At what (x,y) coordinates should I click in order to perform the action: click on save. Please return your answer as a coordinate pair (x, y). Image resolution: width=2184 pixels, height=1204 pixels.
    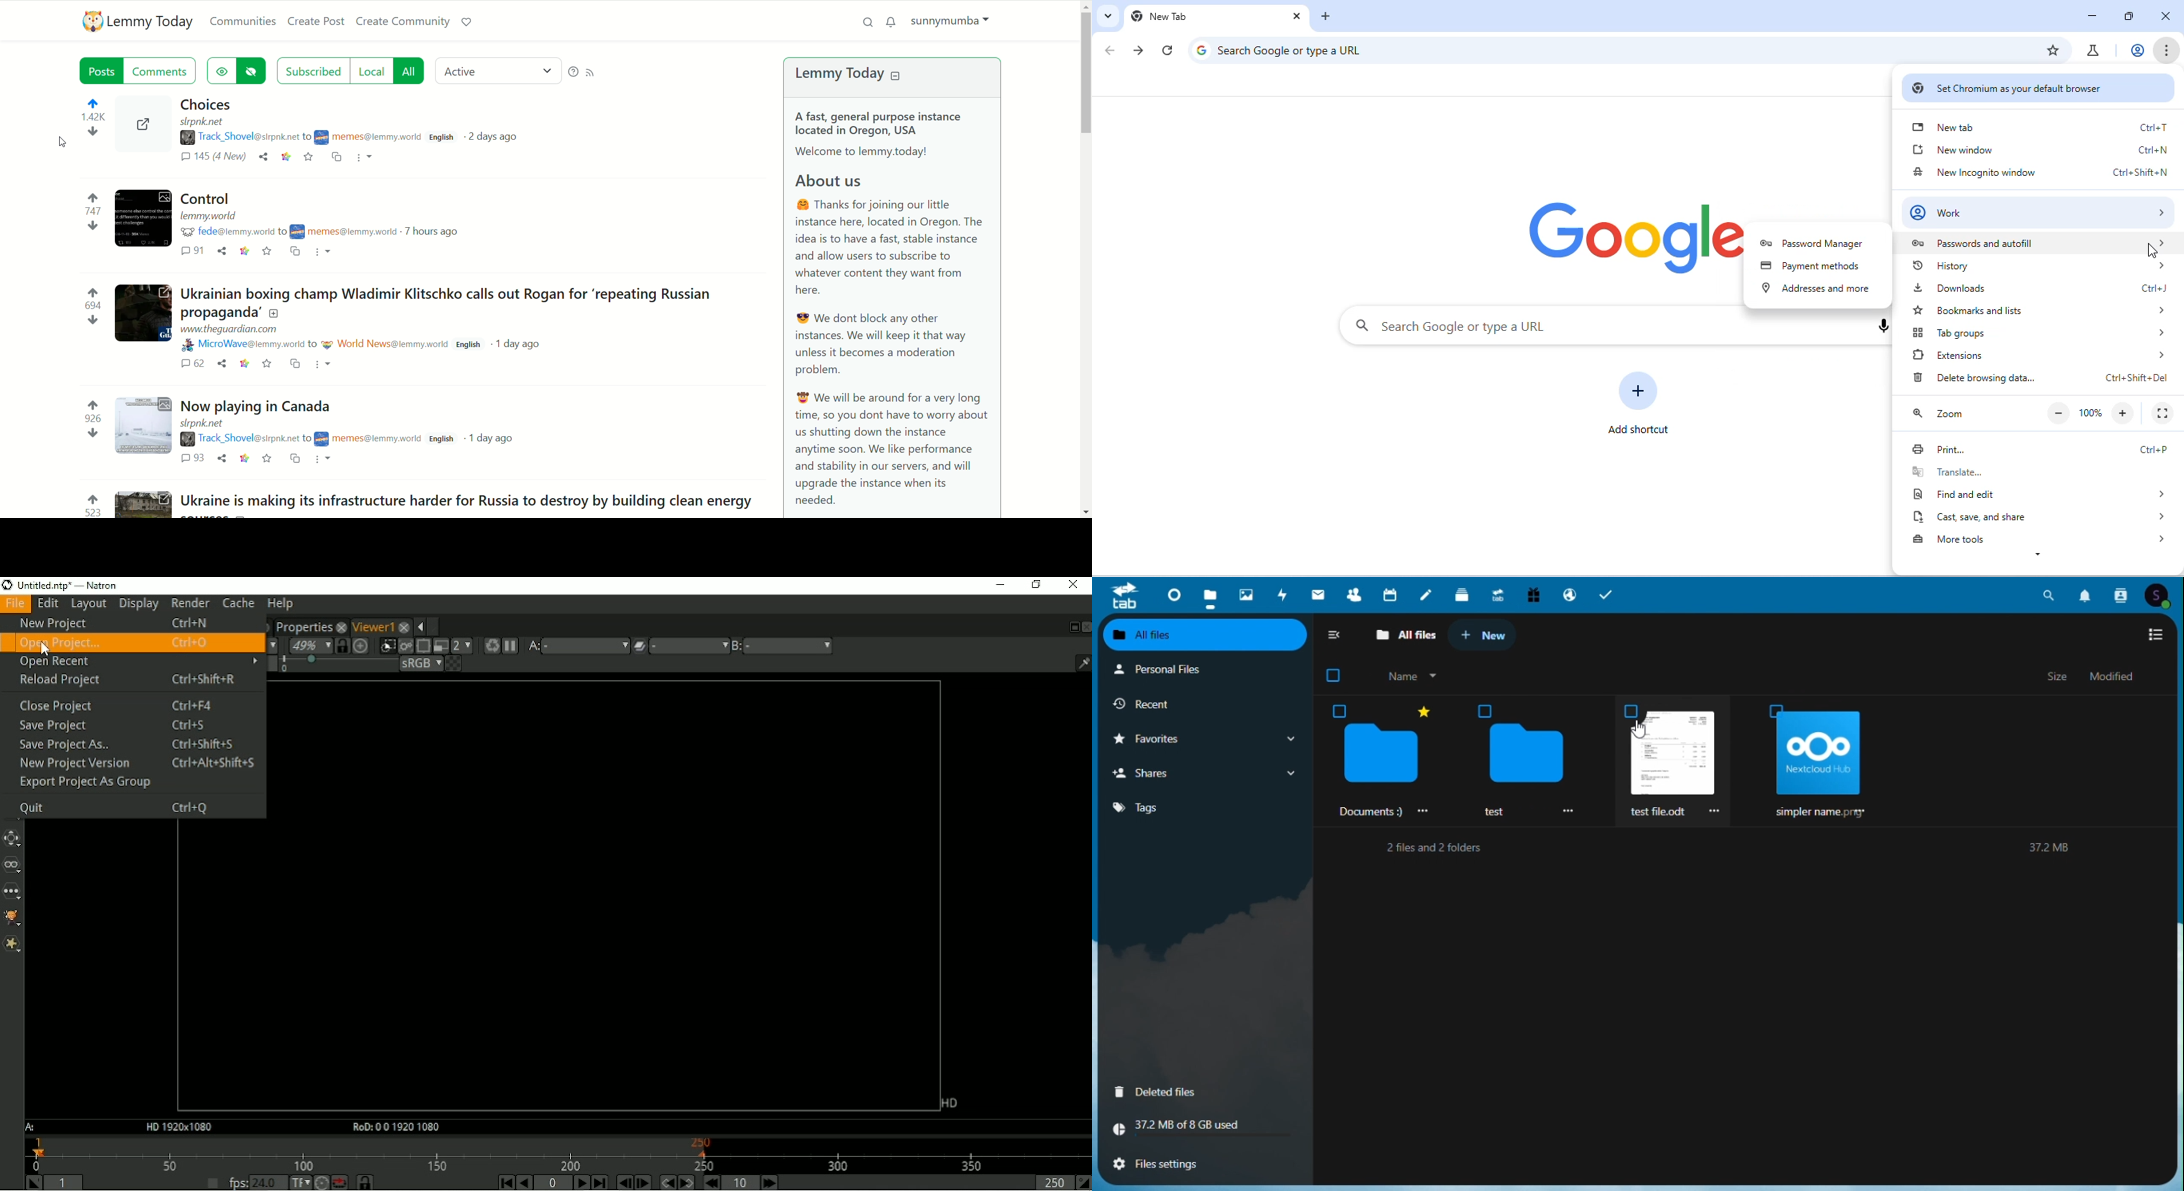
    Looking at the image, I should click on (310, 157).